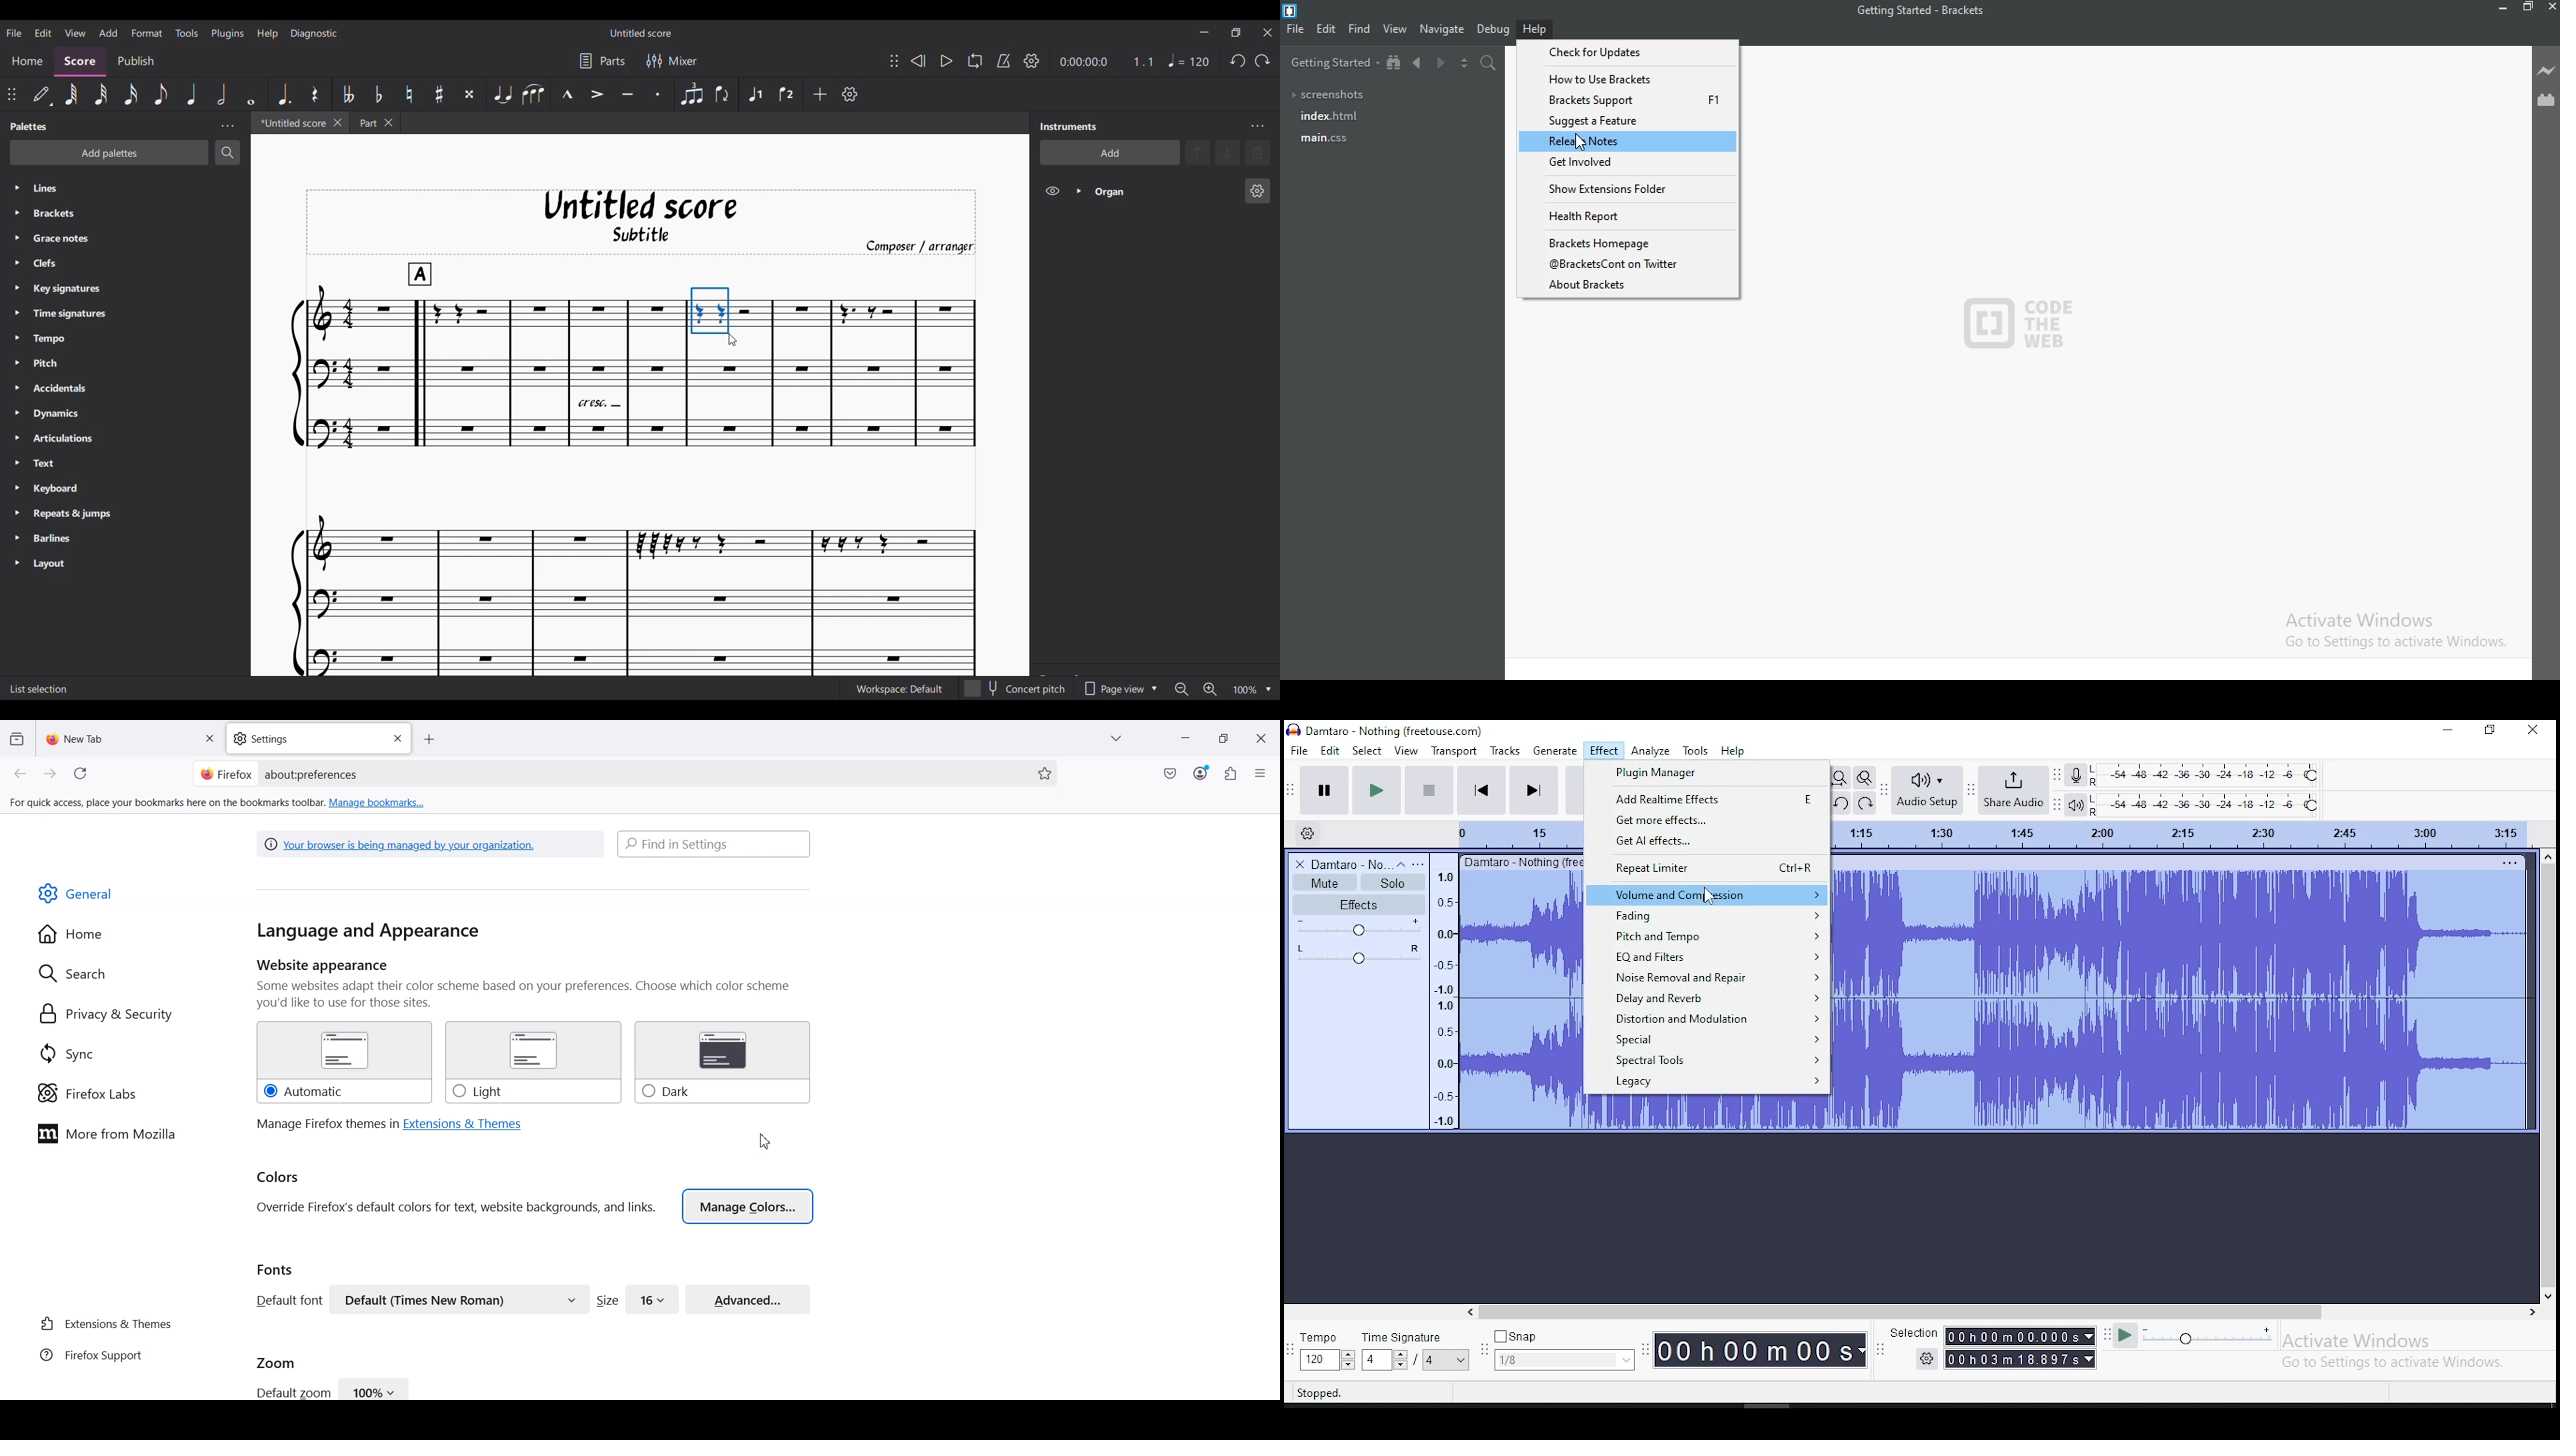  What do you see at coordinates (1703, 1113) in the screenshot?
I see `sound track` at bounding box center [1703, 1113].